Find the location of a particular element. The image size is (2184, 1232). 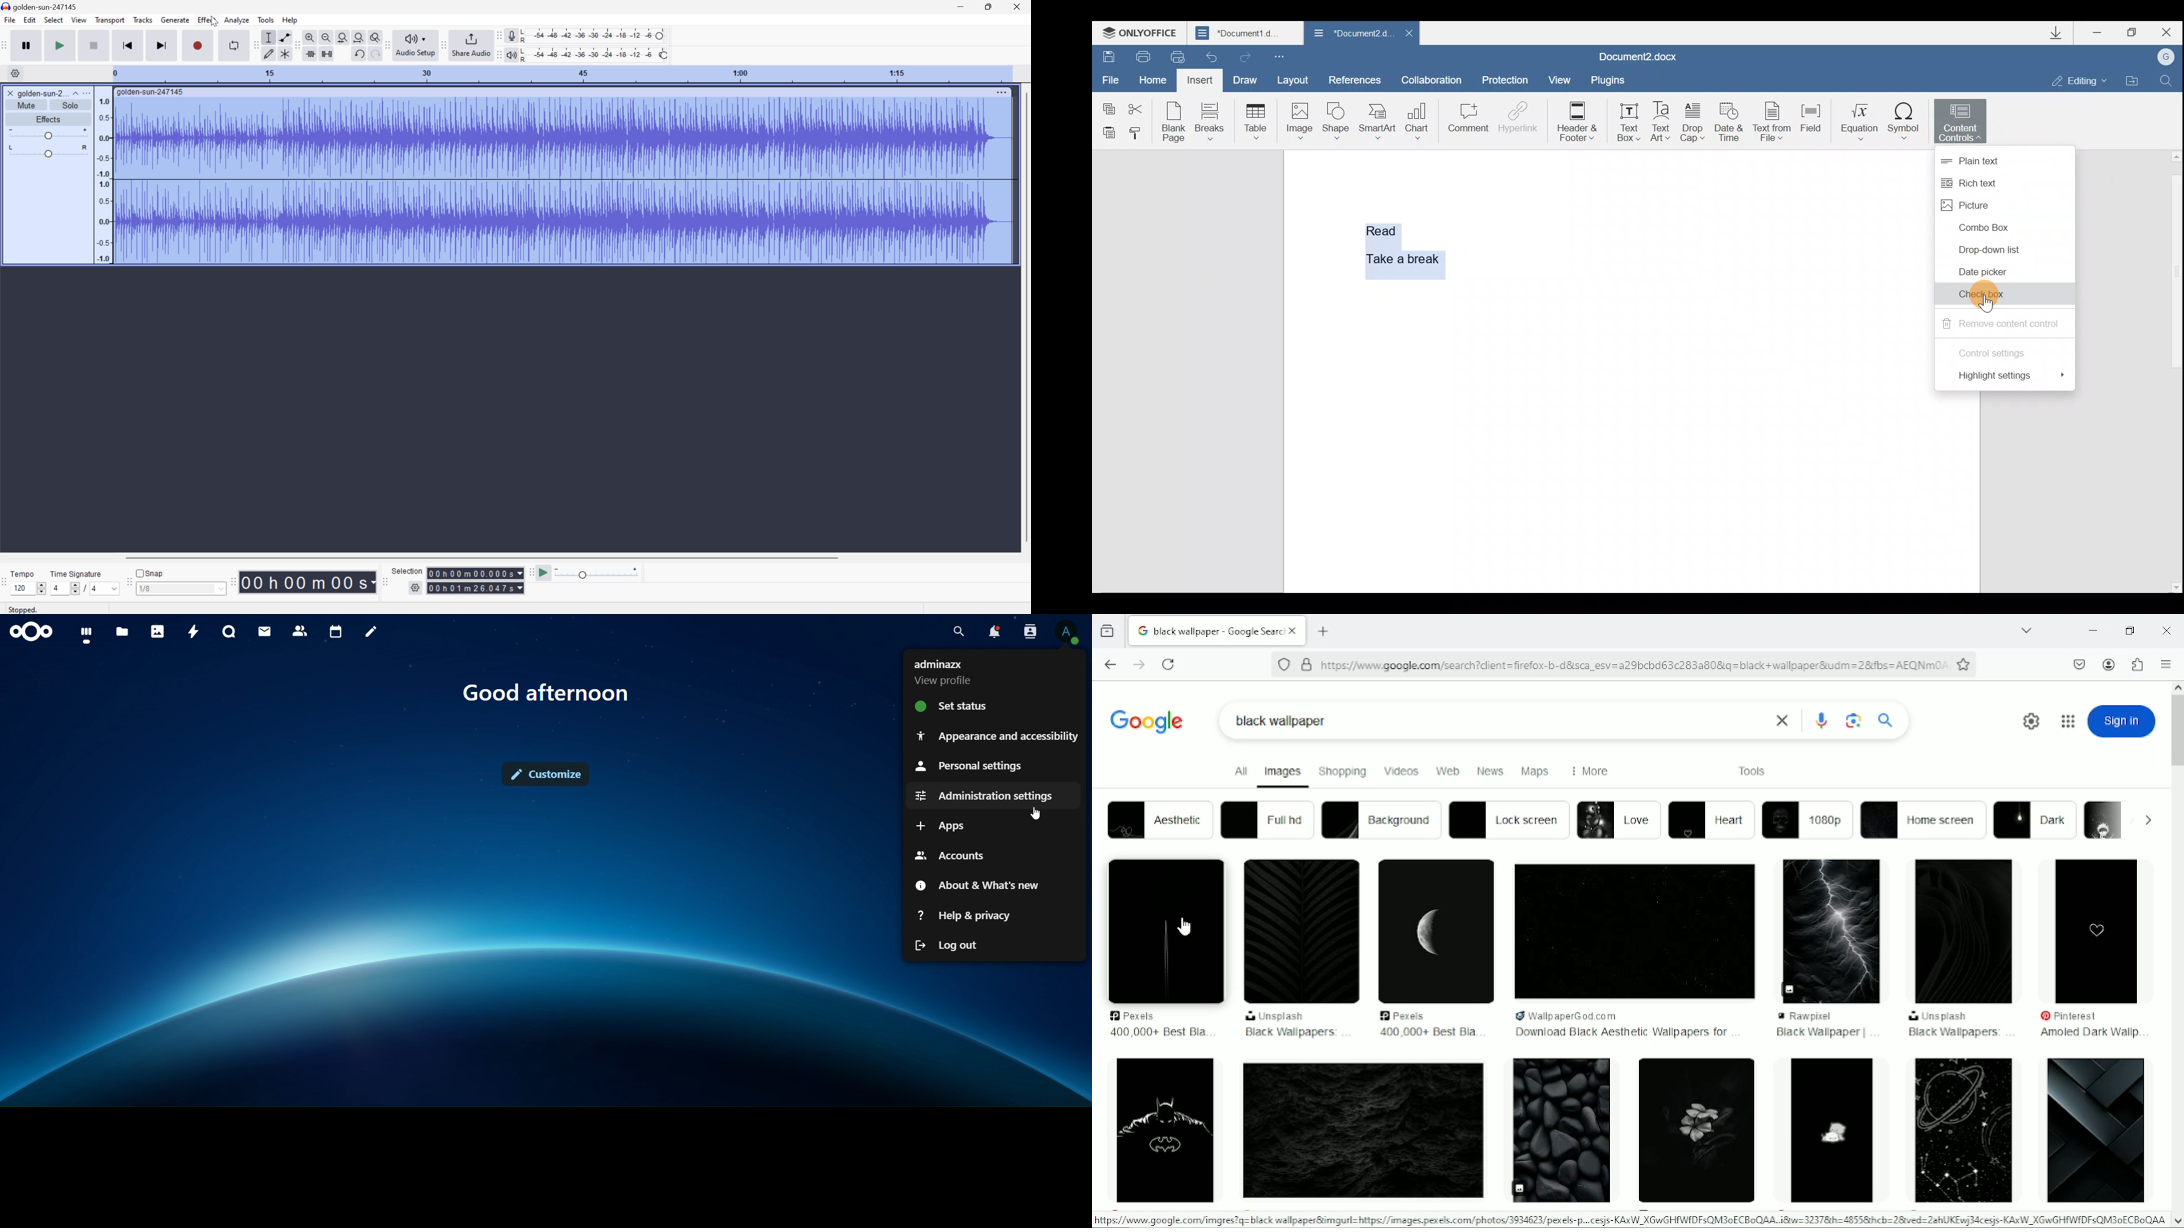

restore down is located at coordinates (2131, 630).